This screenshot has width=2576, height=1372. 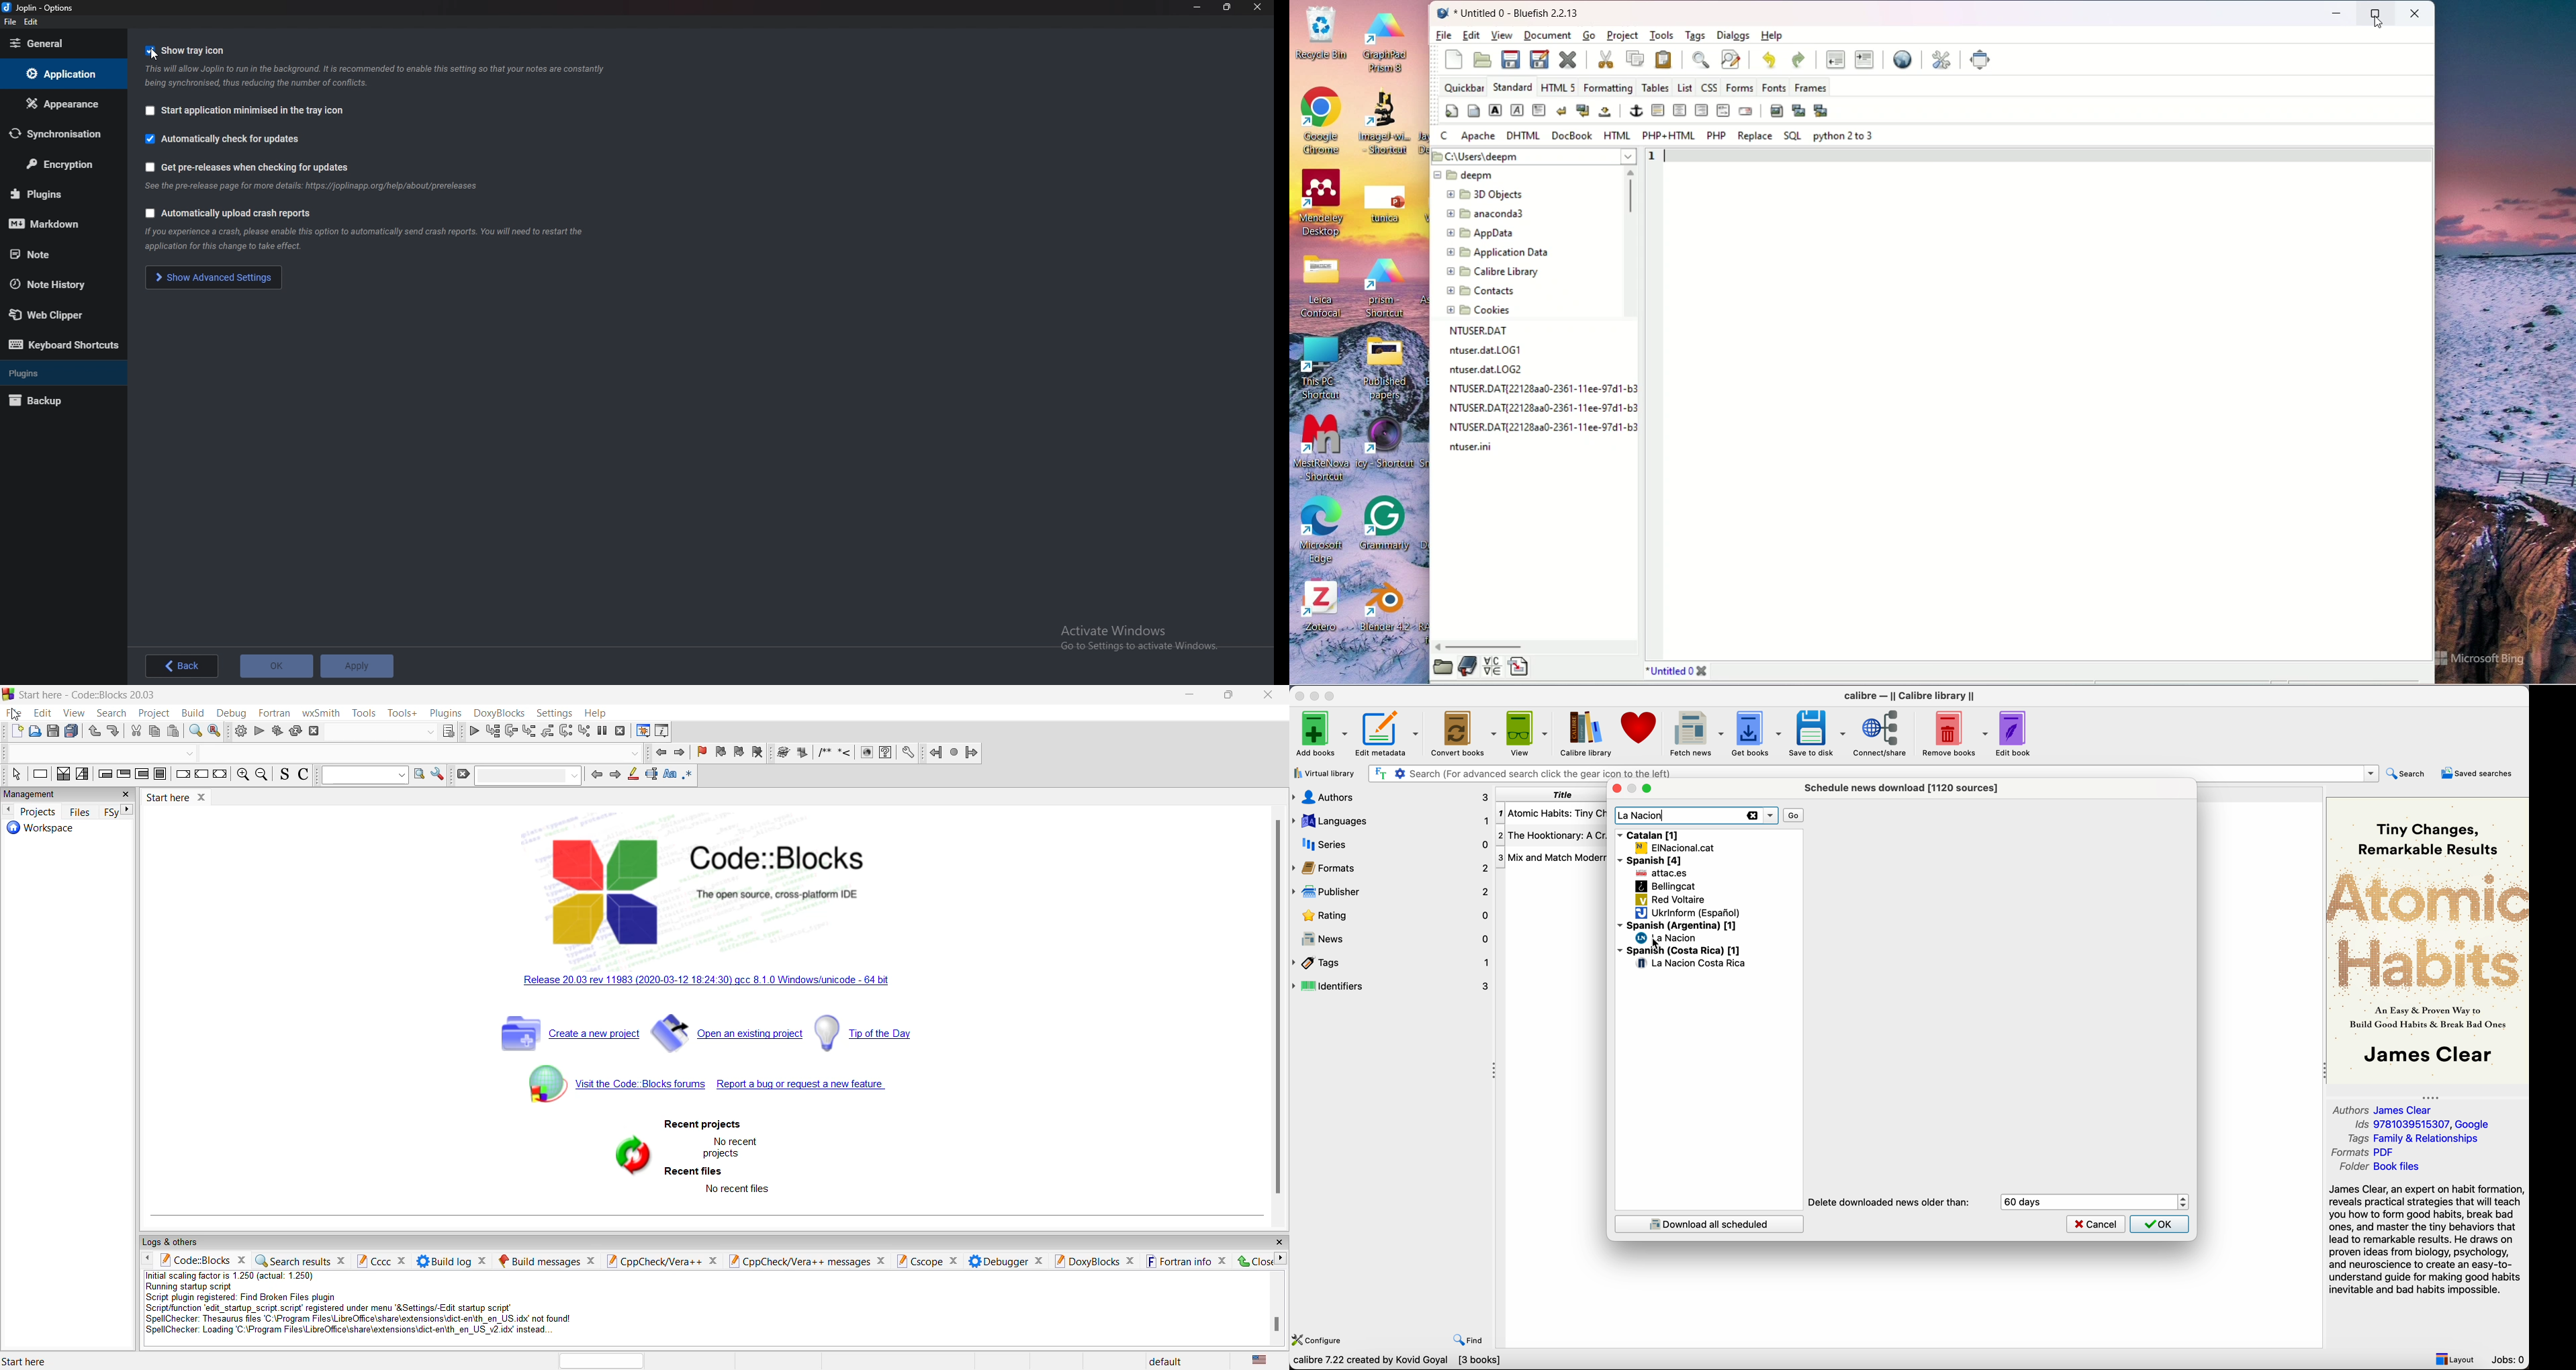 What do you see at coordinates (357, 666) in the screenshot?
I see `Apply` at bounding box center [357, 666].